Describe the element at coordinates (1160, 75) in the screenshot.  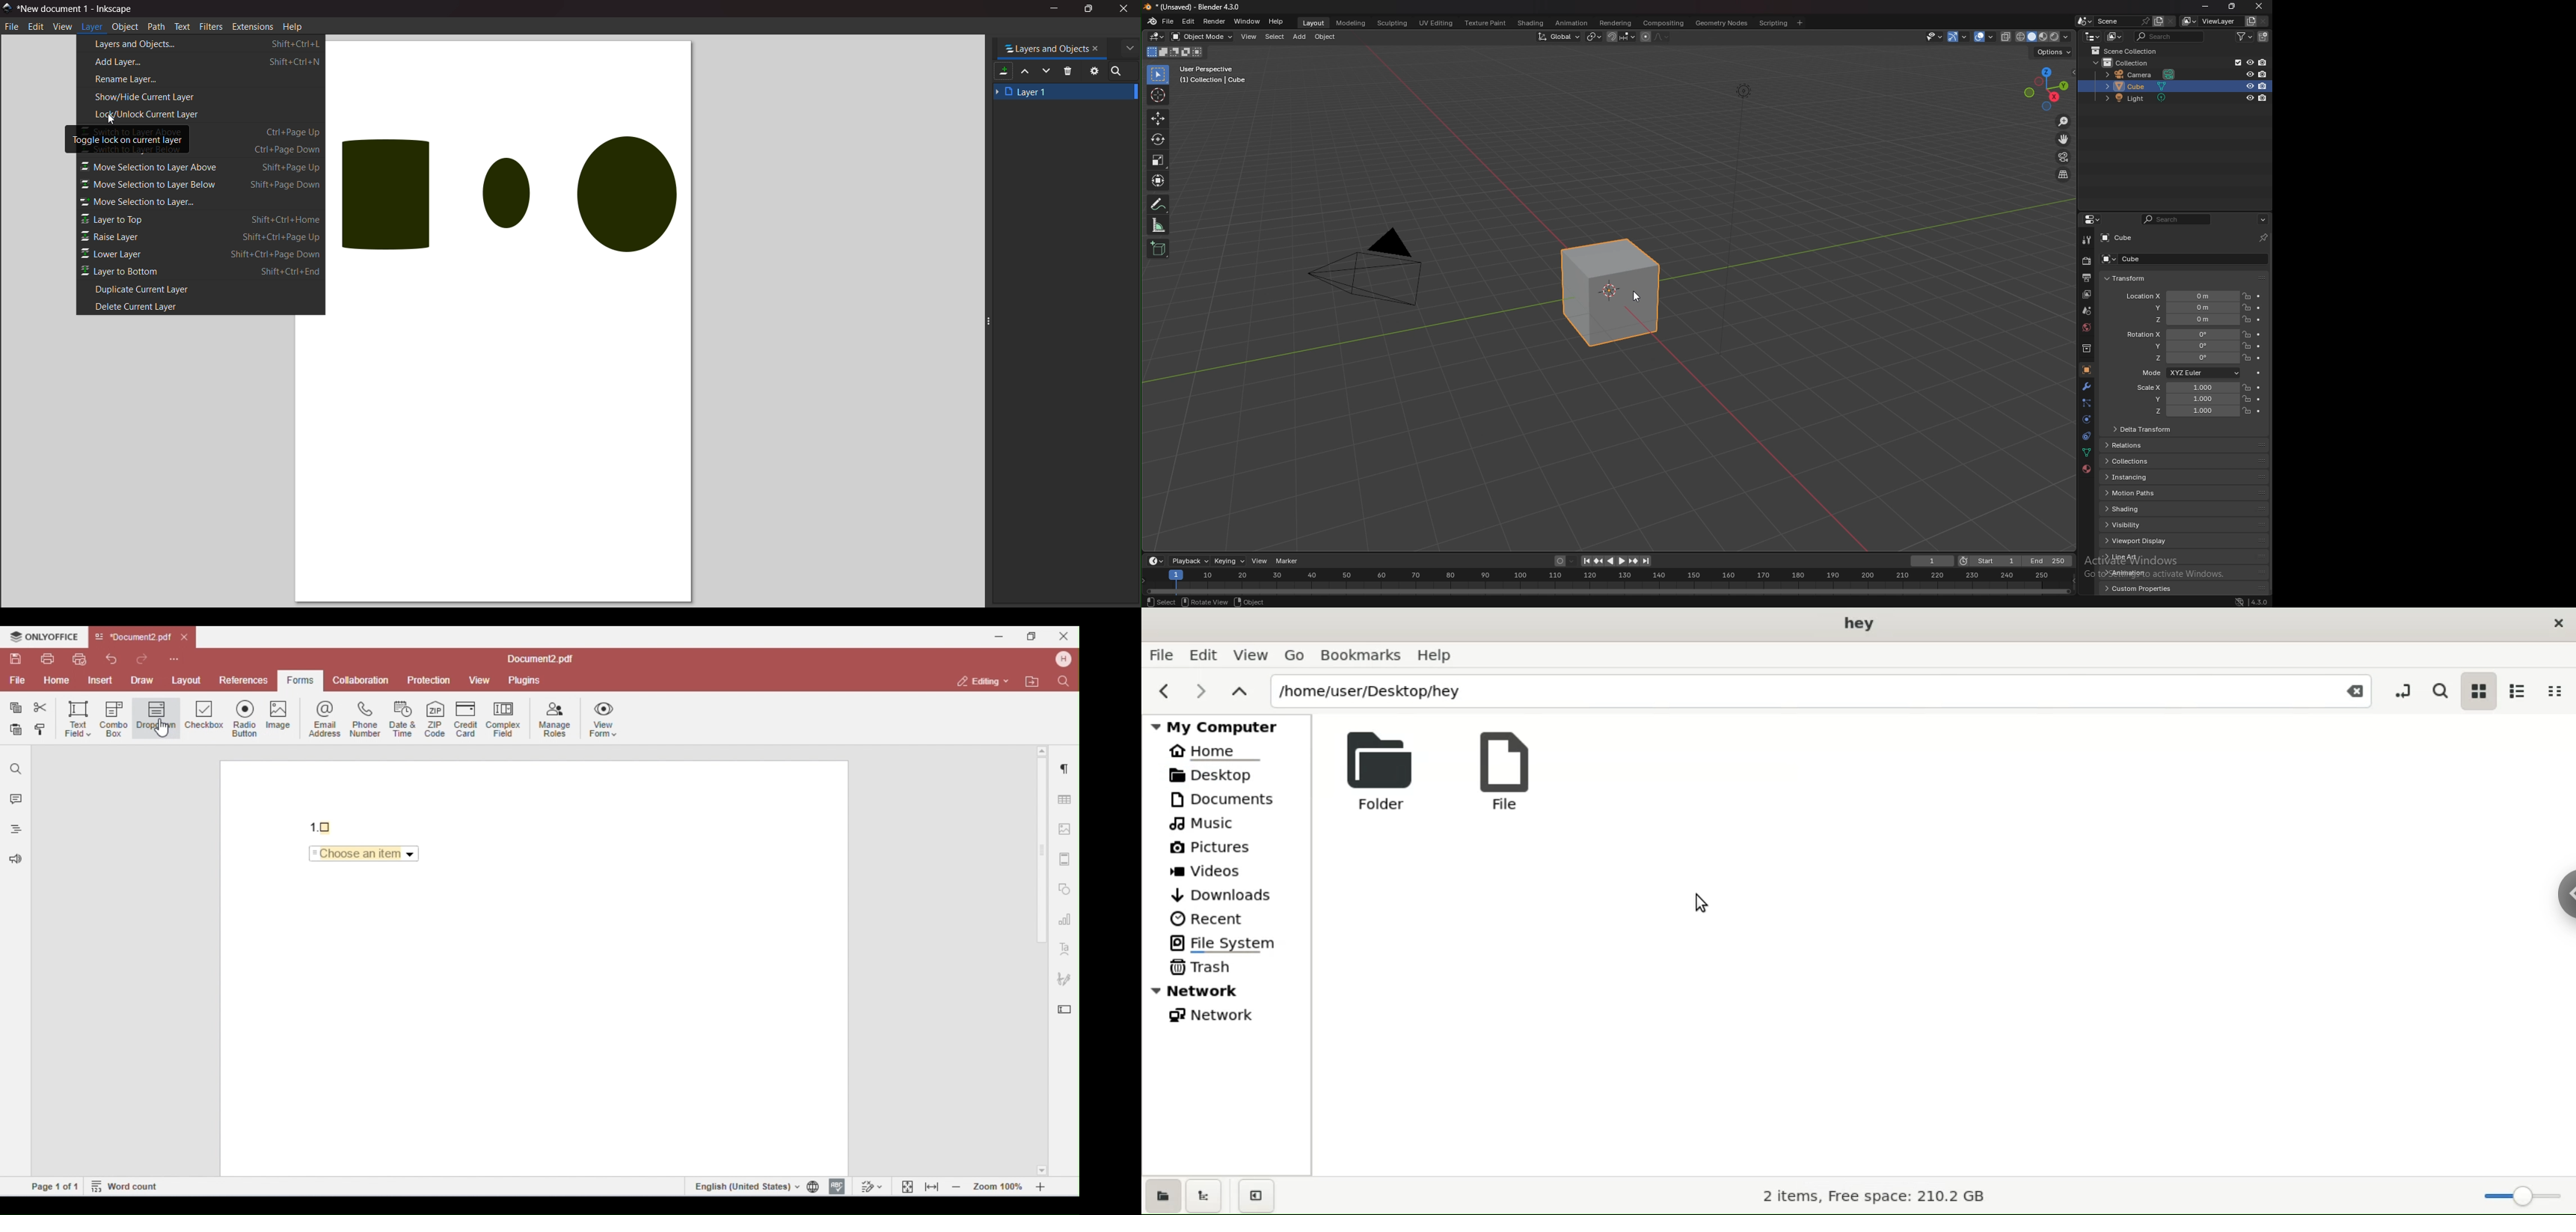
I see `select` at that location.